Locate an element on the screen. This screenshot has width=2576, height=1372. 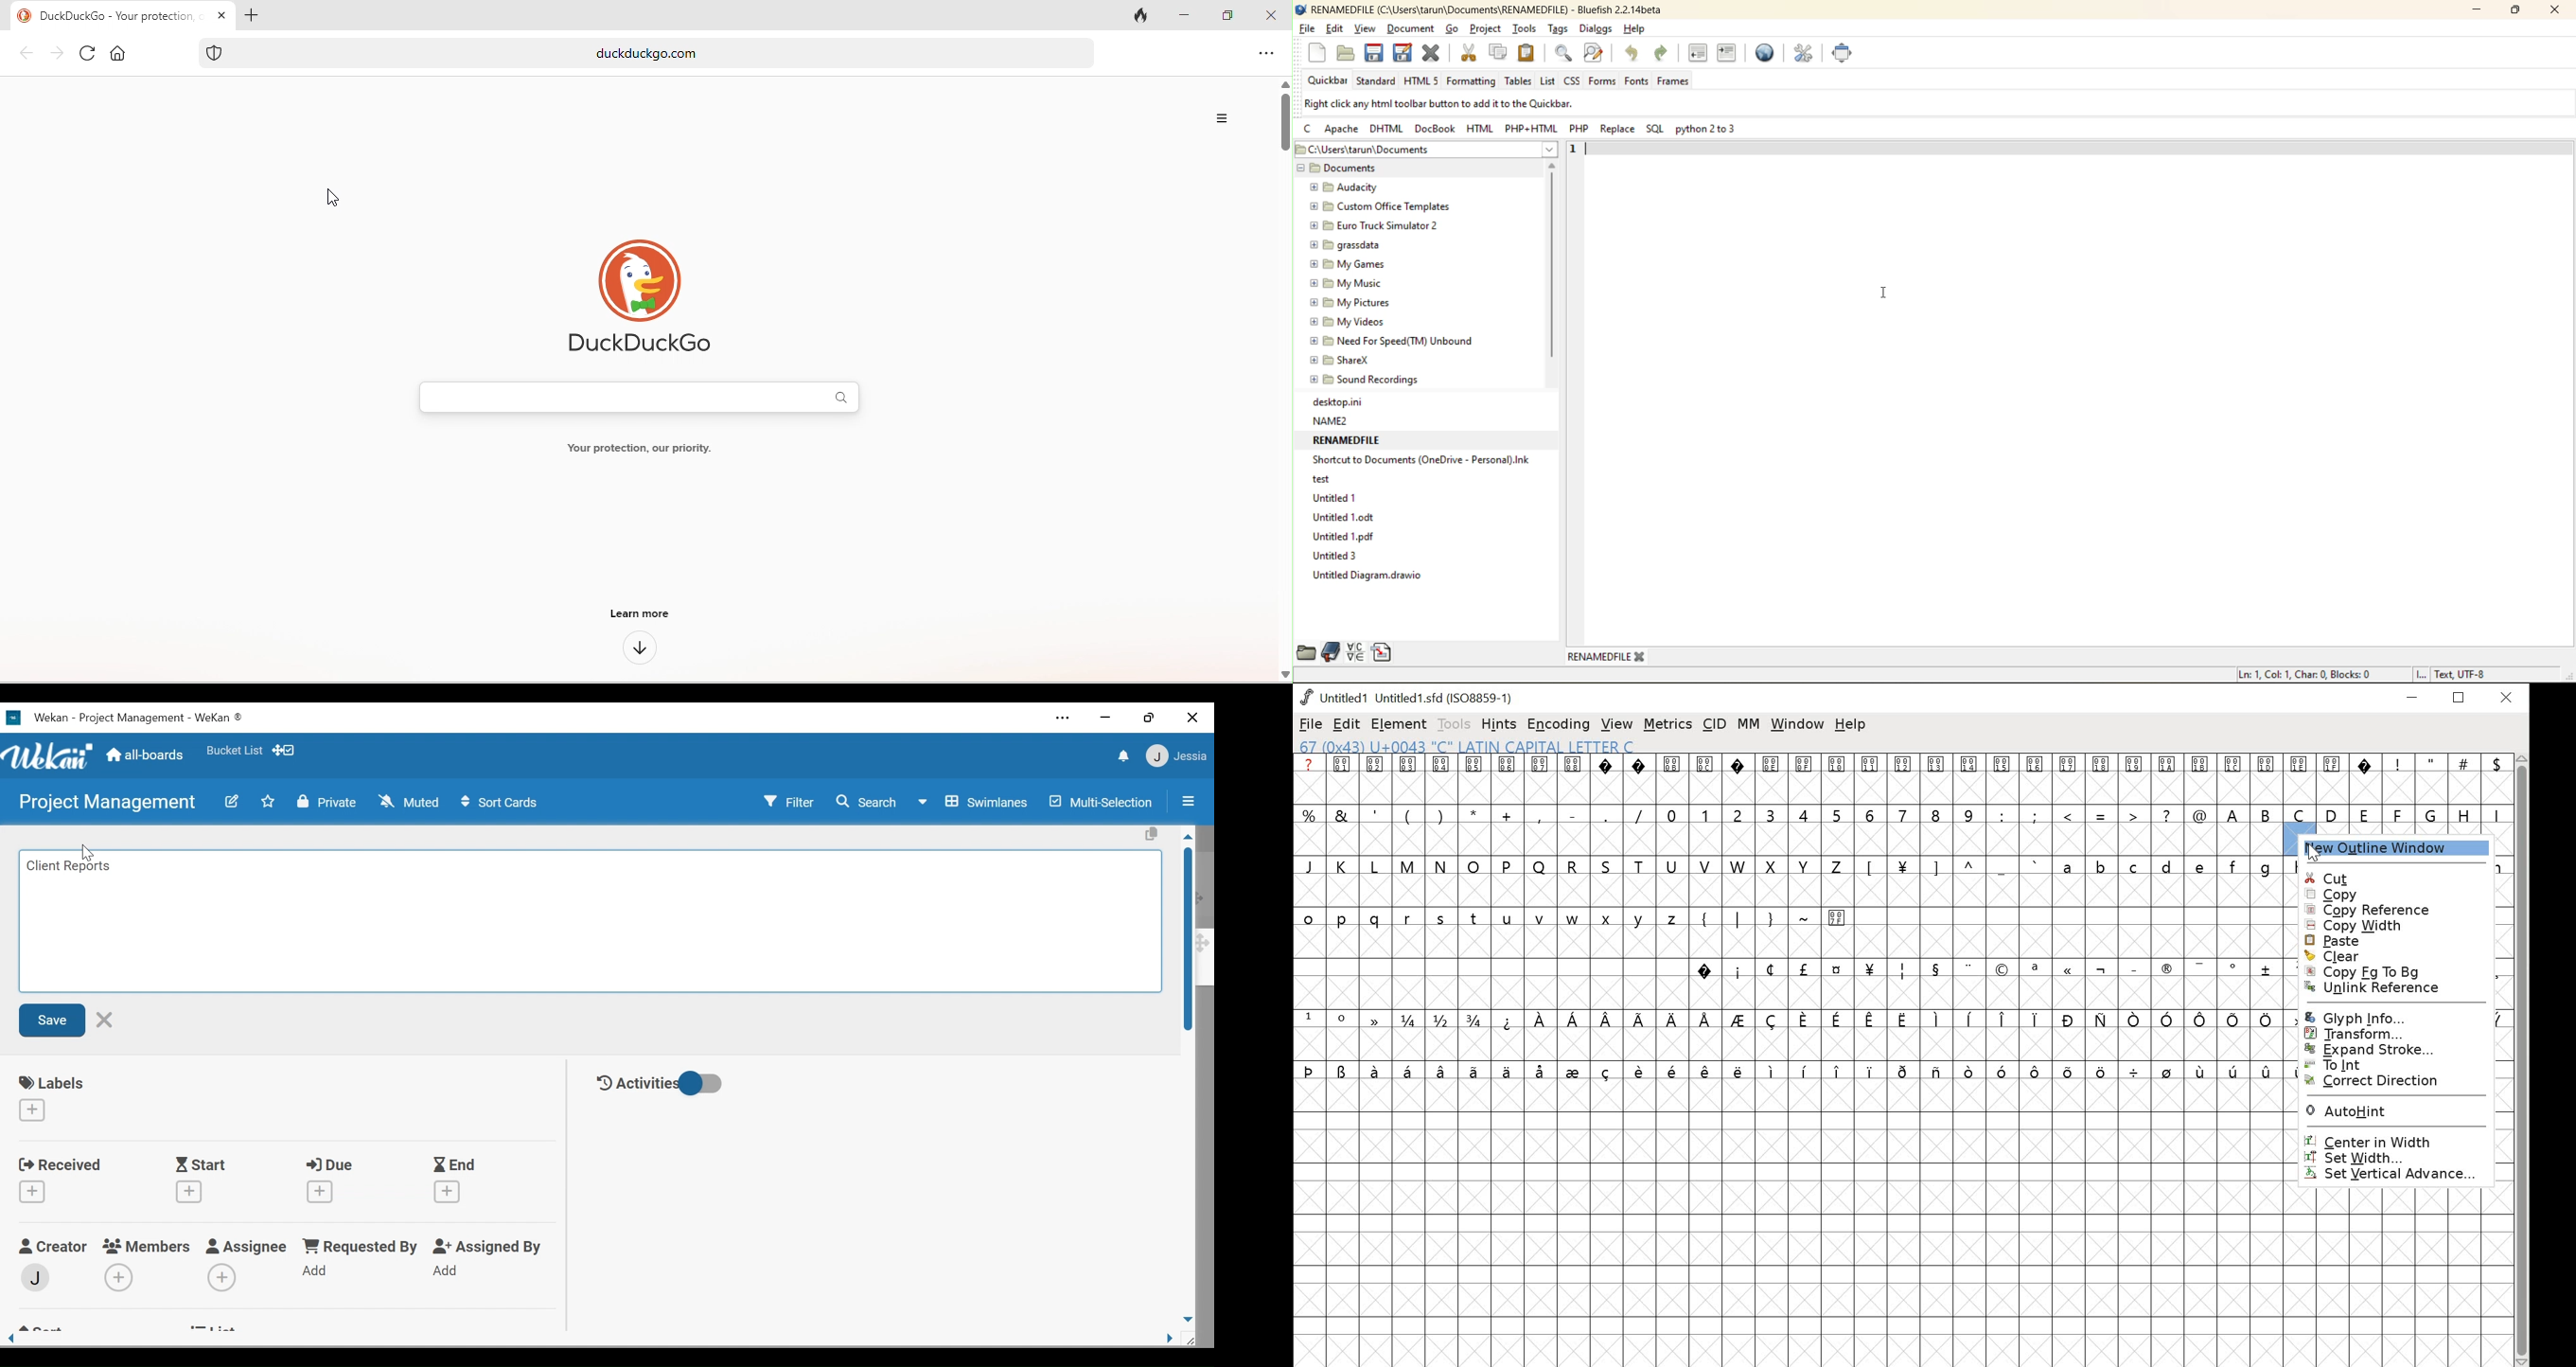
transform is located at coordinates (2388, 1033).